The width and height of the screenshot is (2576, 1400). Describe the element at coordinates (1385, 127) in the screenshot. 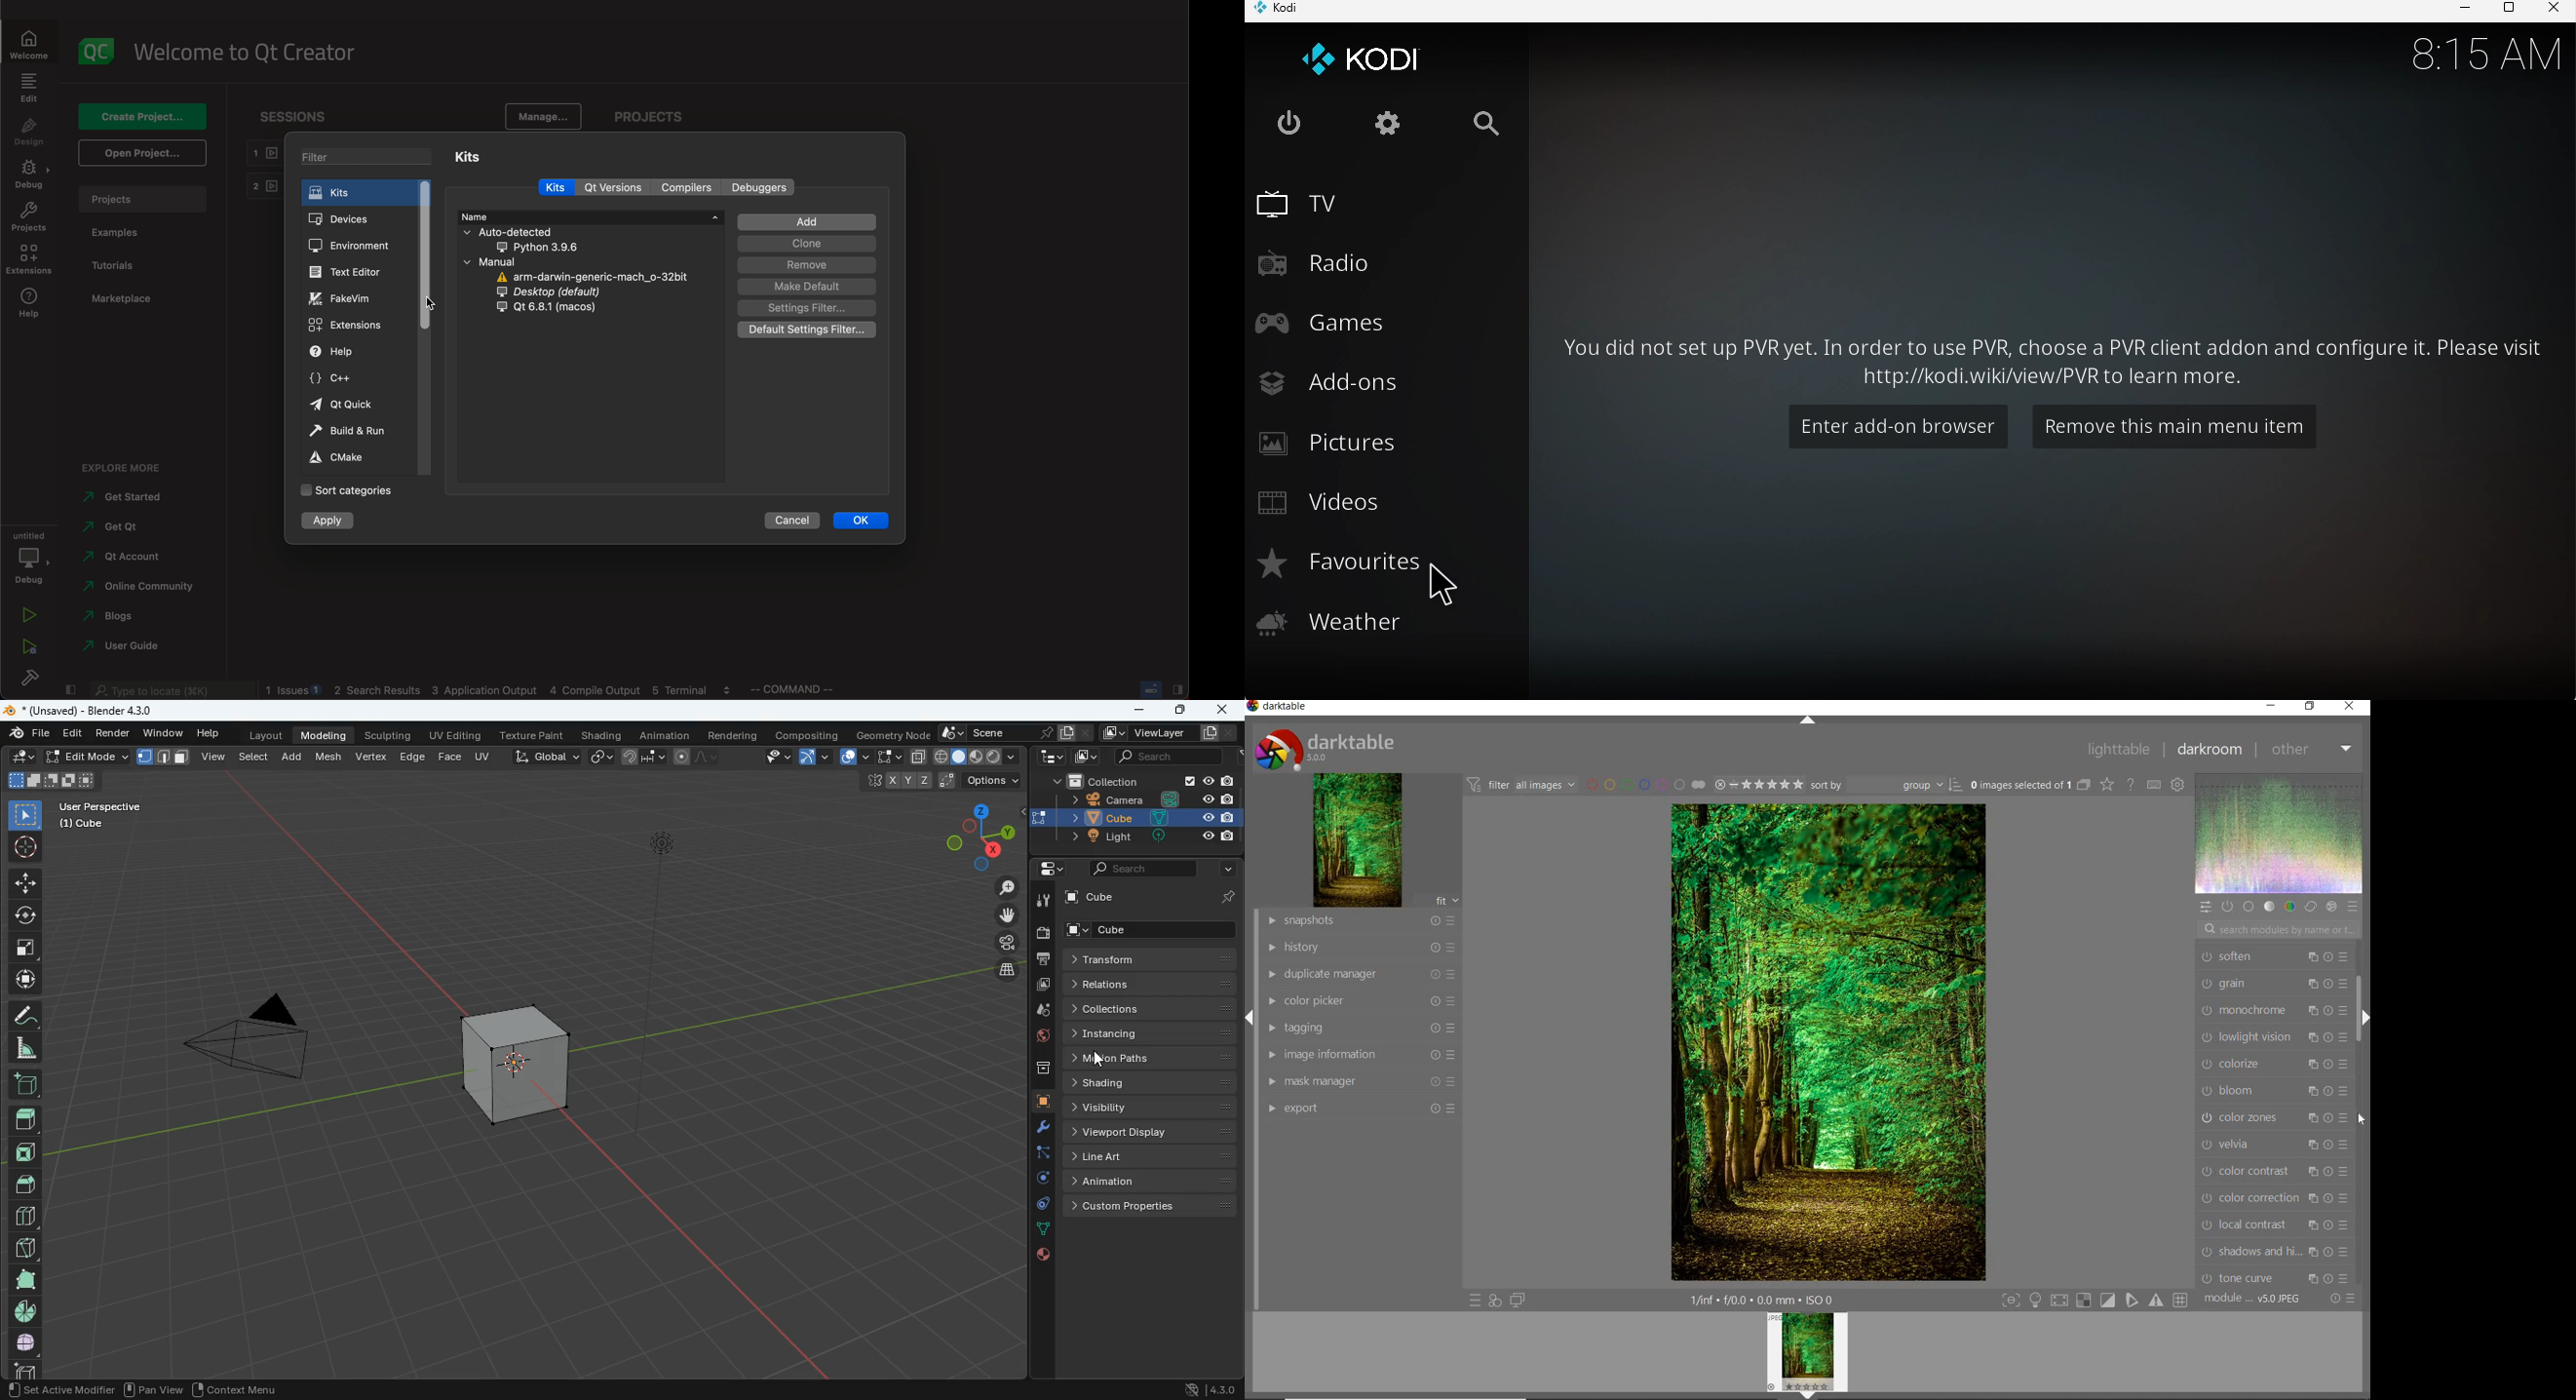

I see `Settings` at that location.